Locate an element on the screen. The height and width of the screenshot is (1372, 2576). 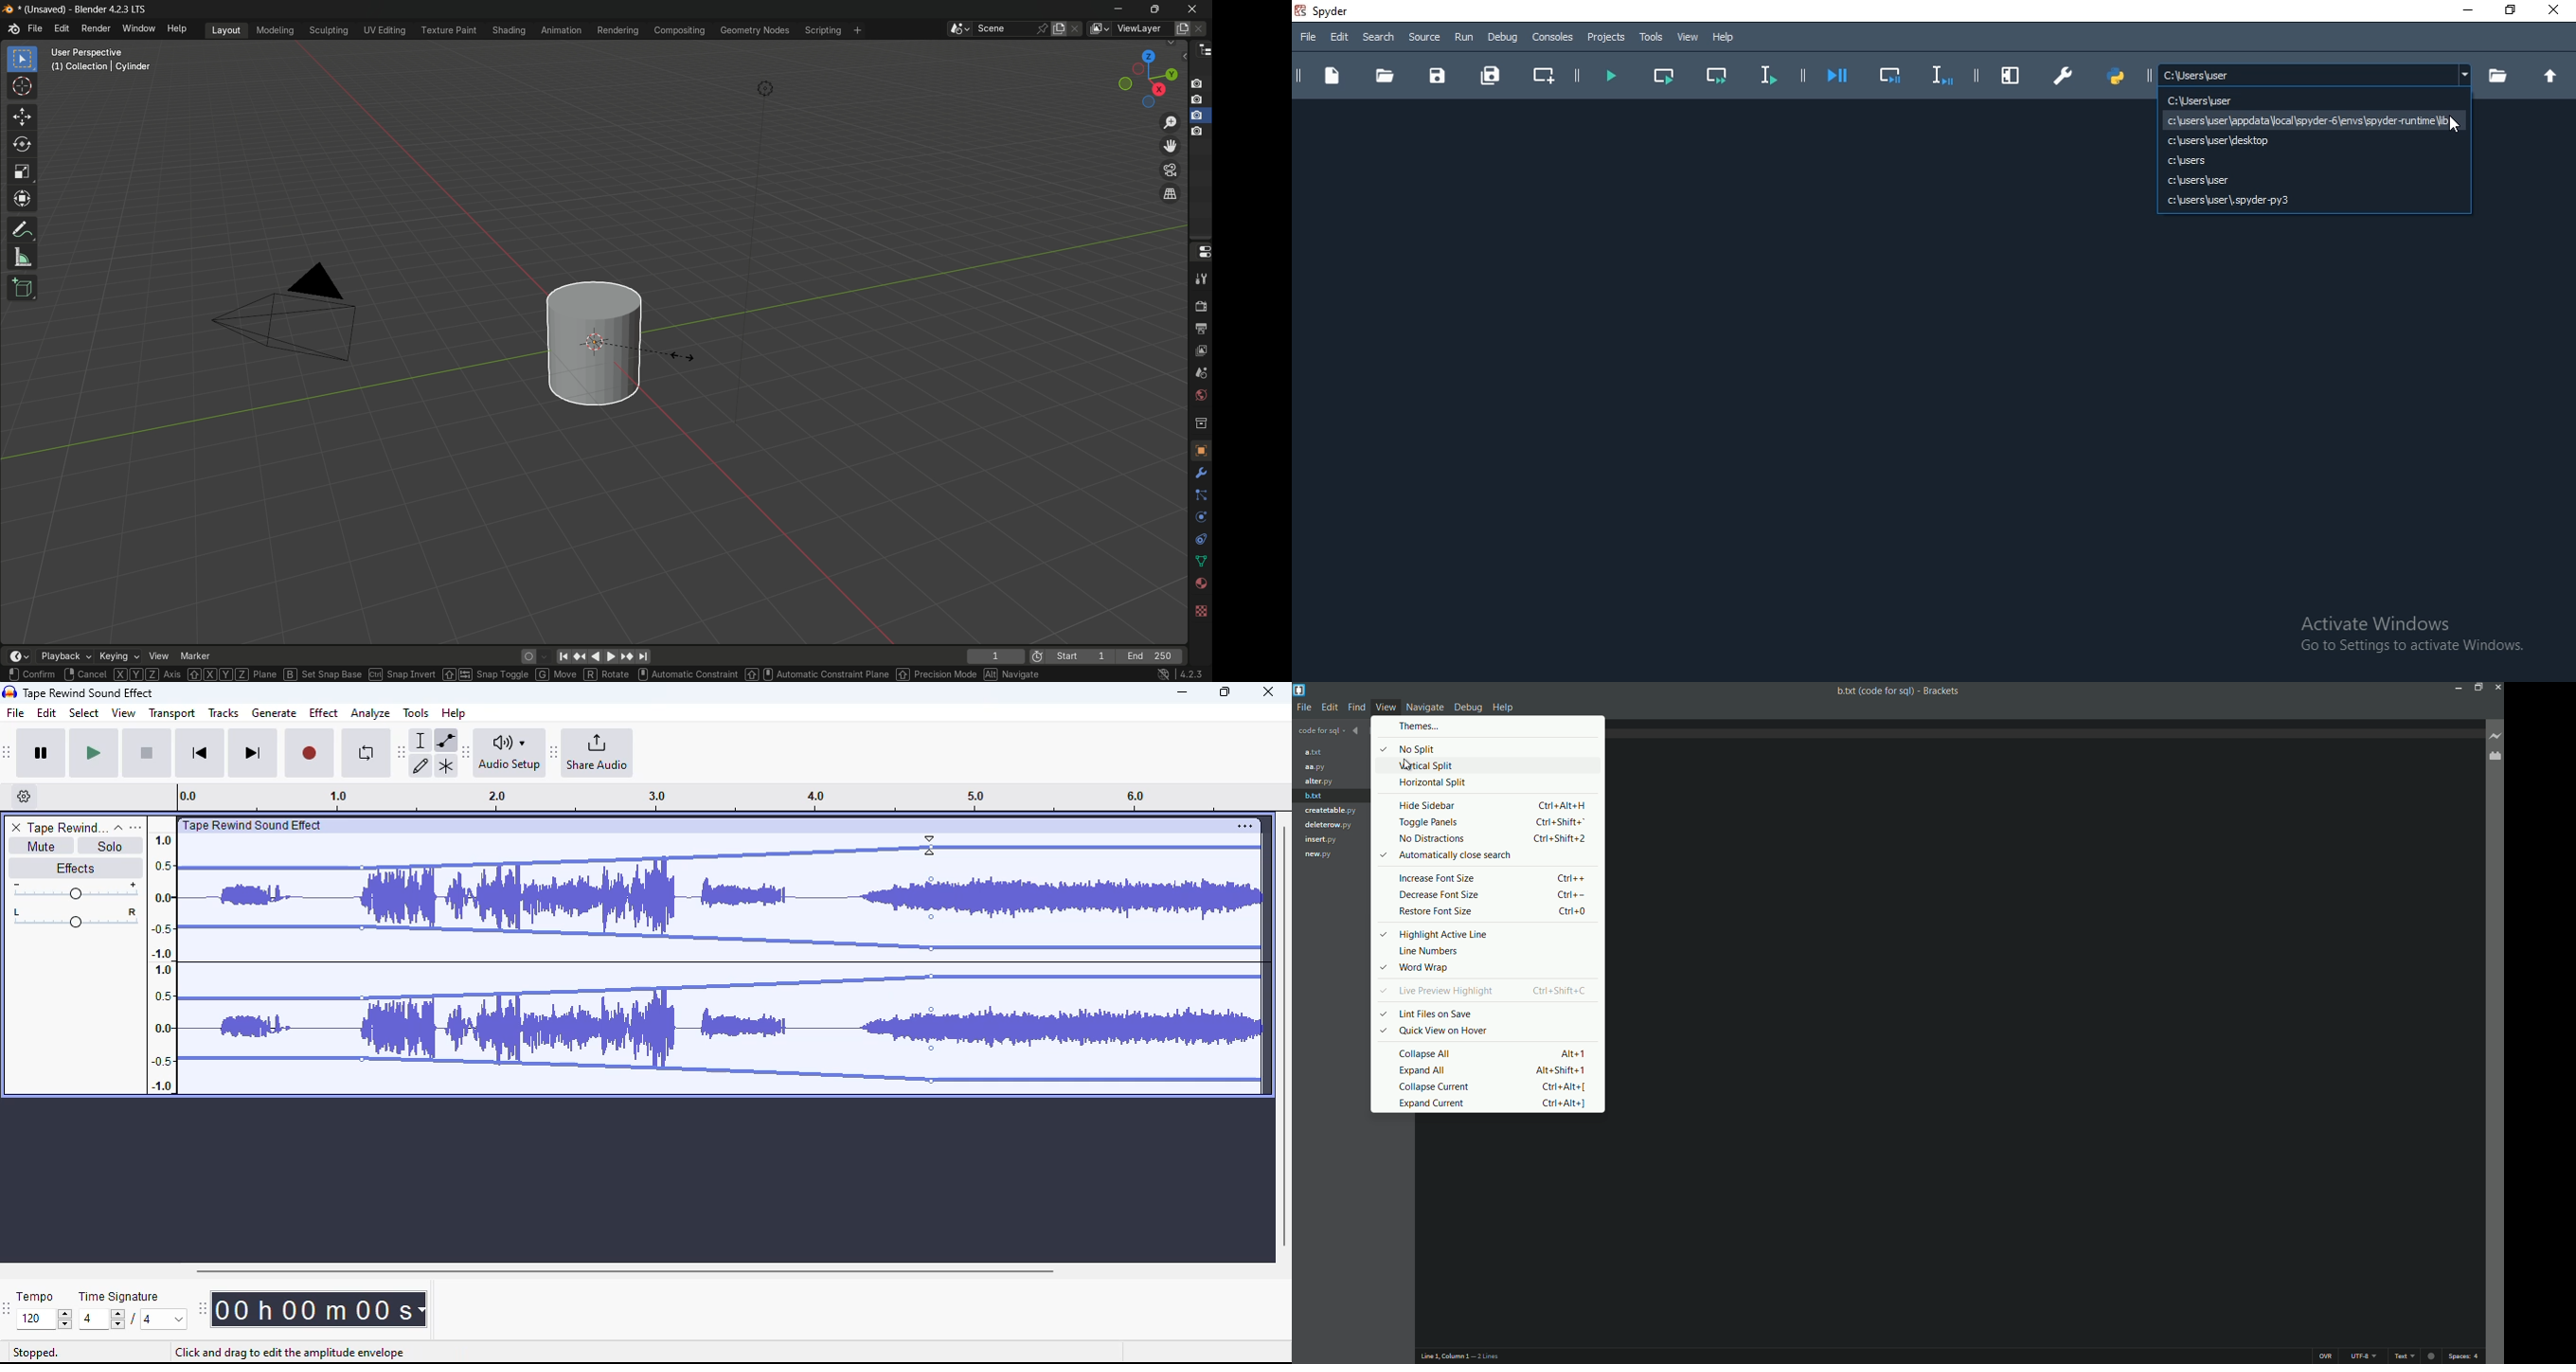
Selected is located at coordinates (1381, 750).